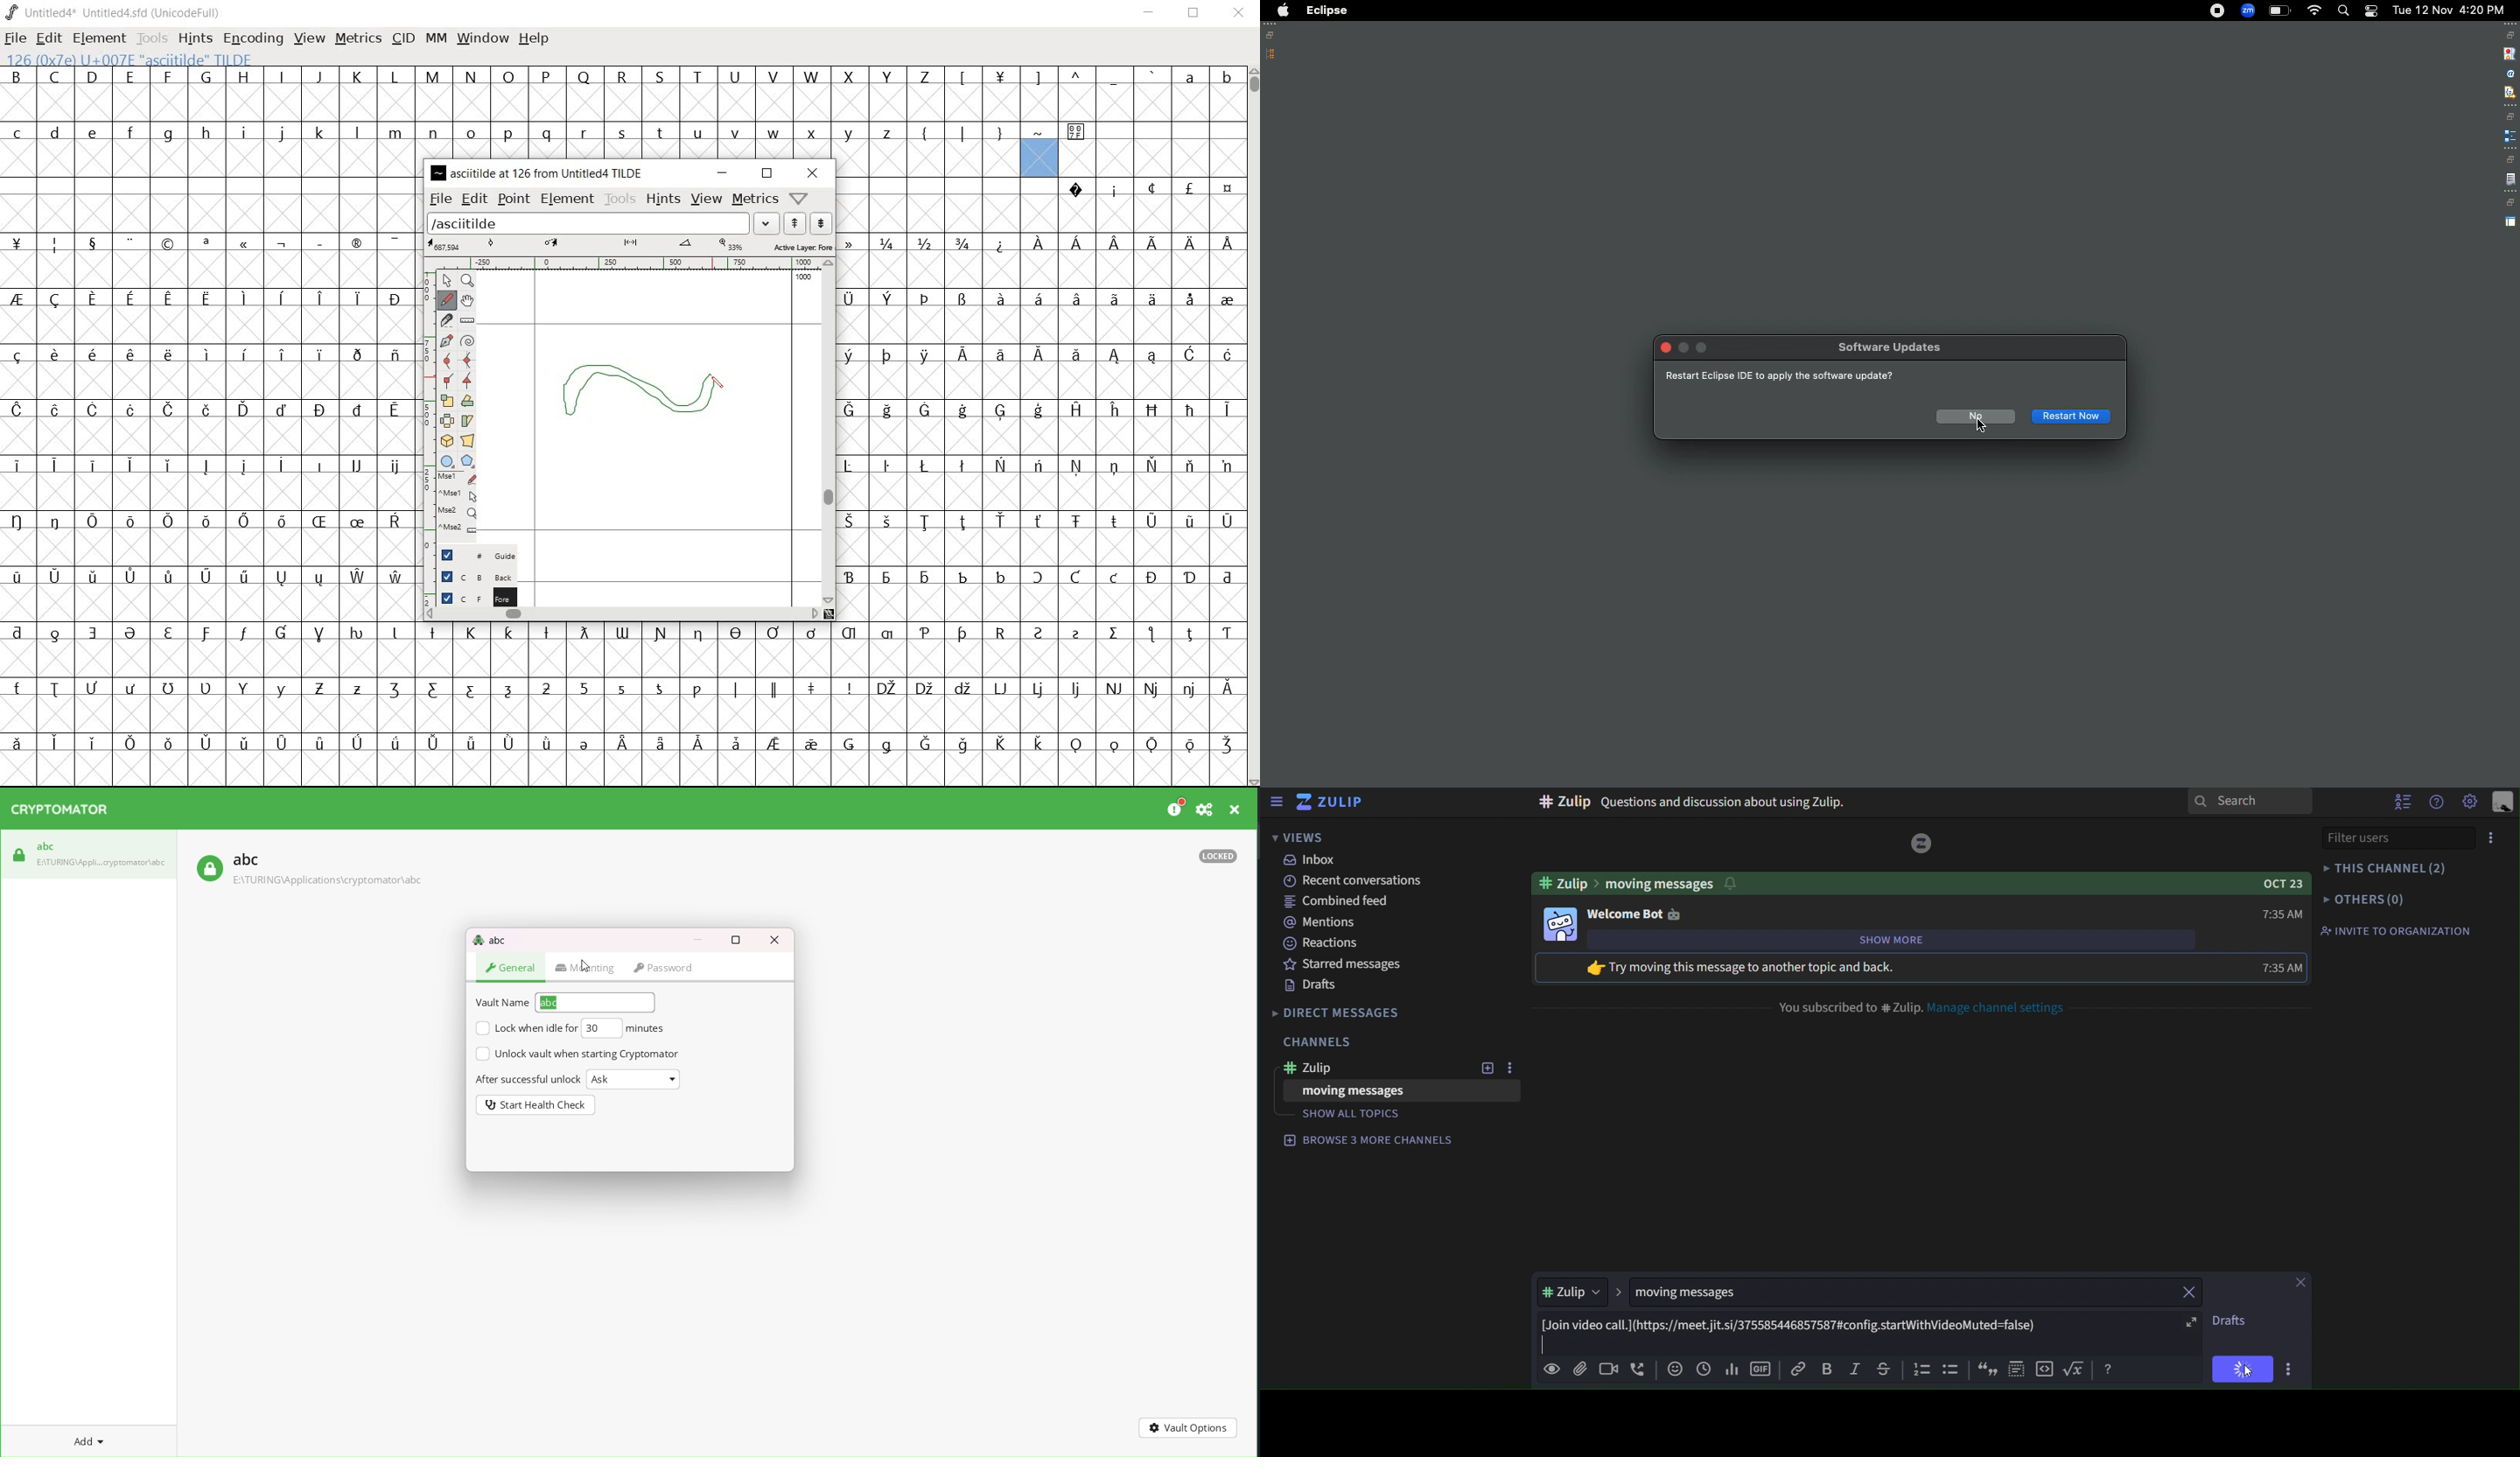  I want to click on add a curve point, so click(448, 359).